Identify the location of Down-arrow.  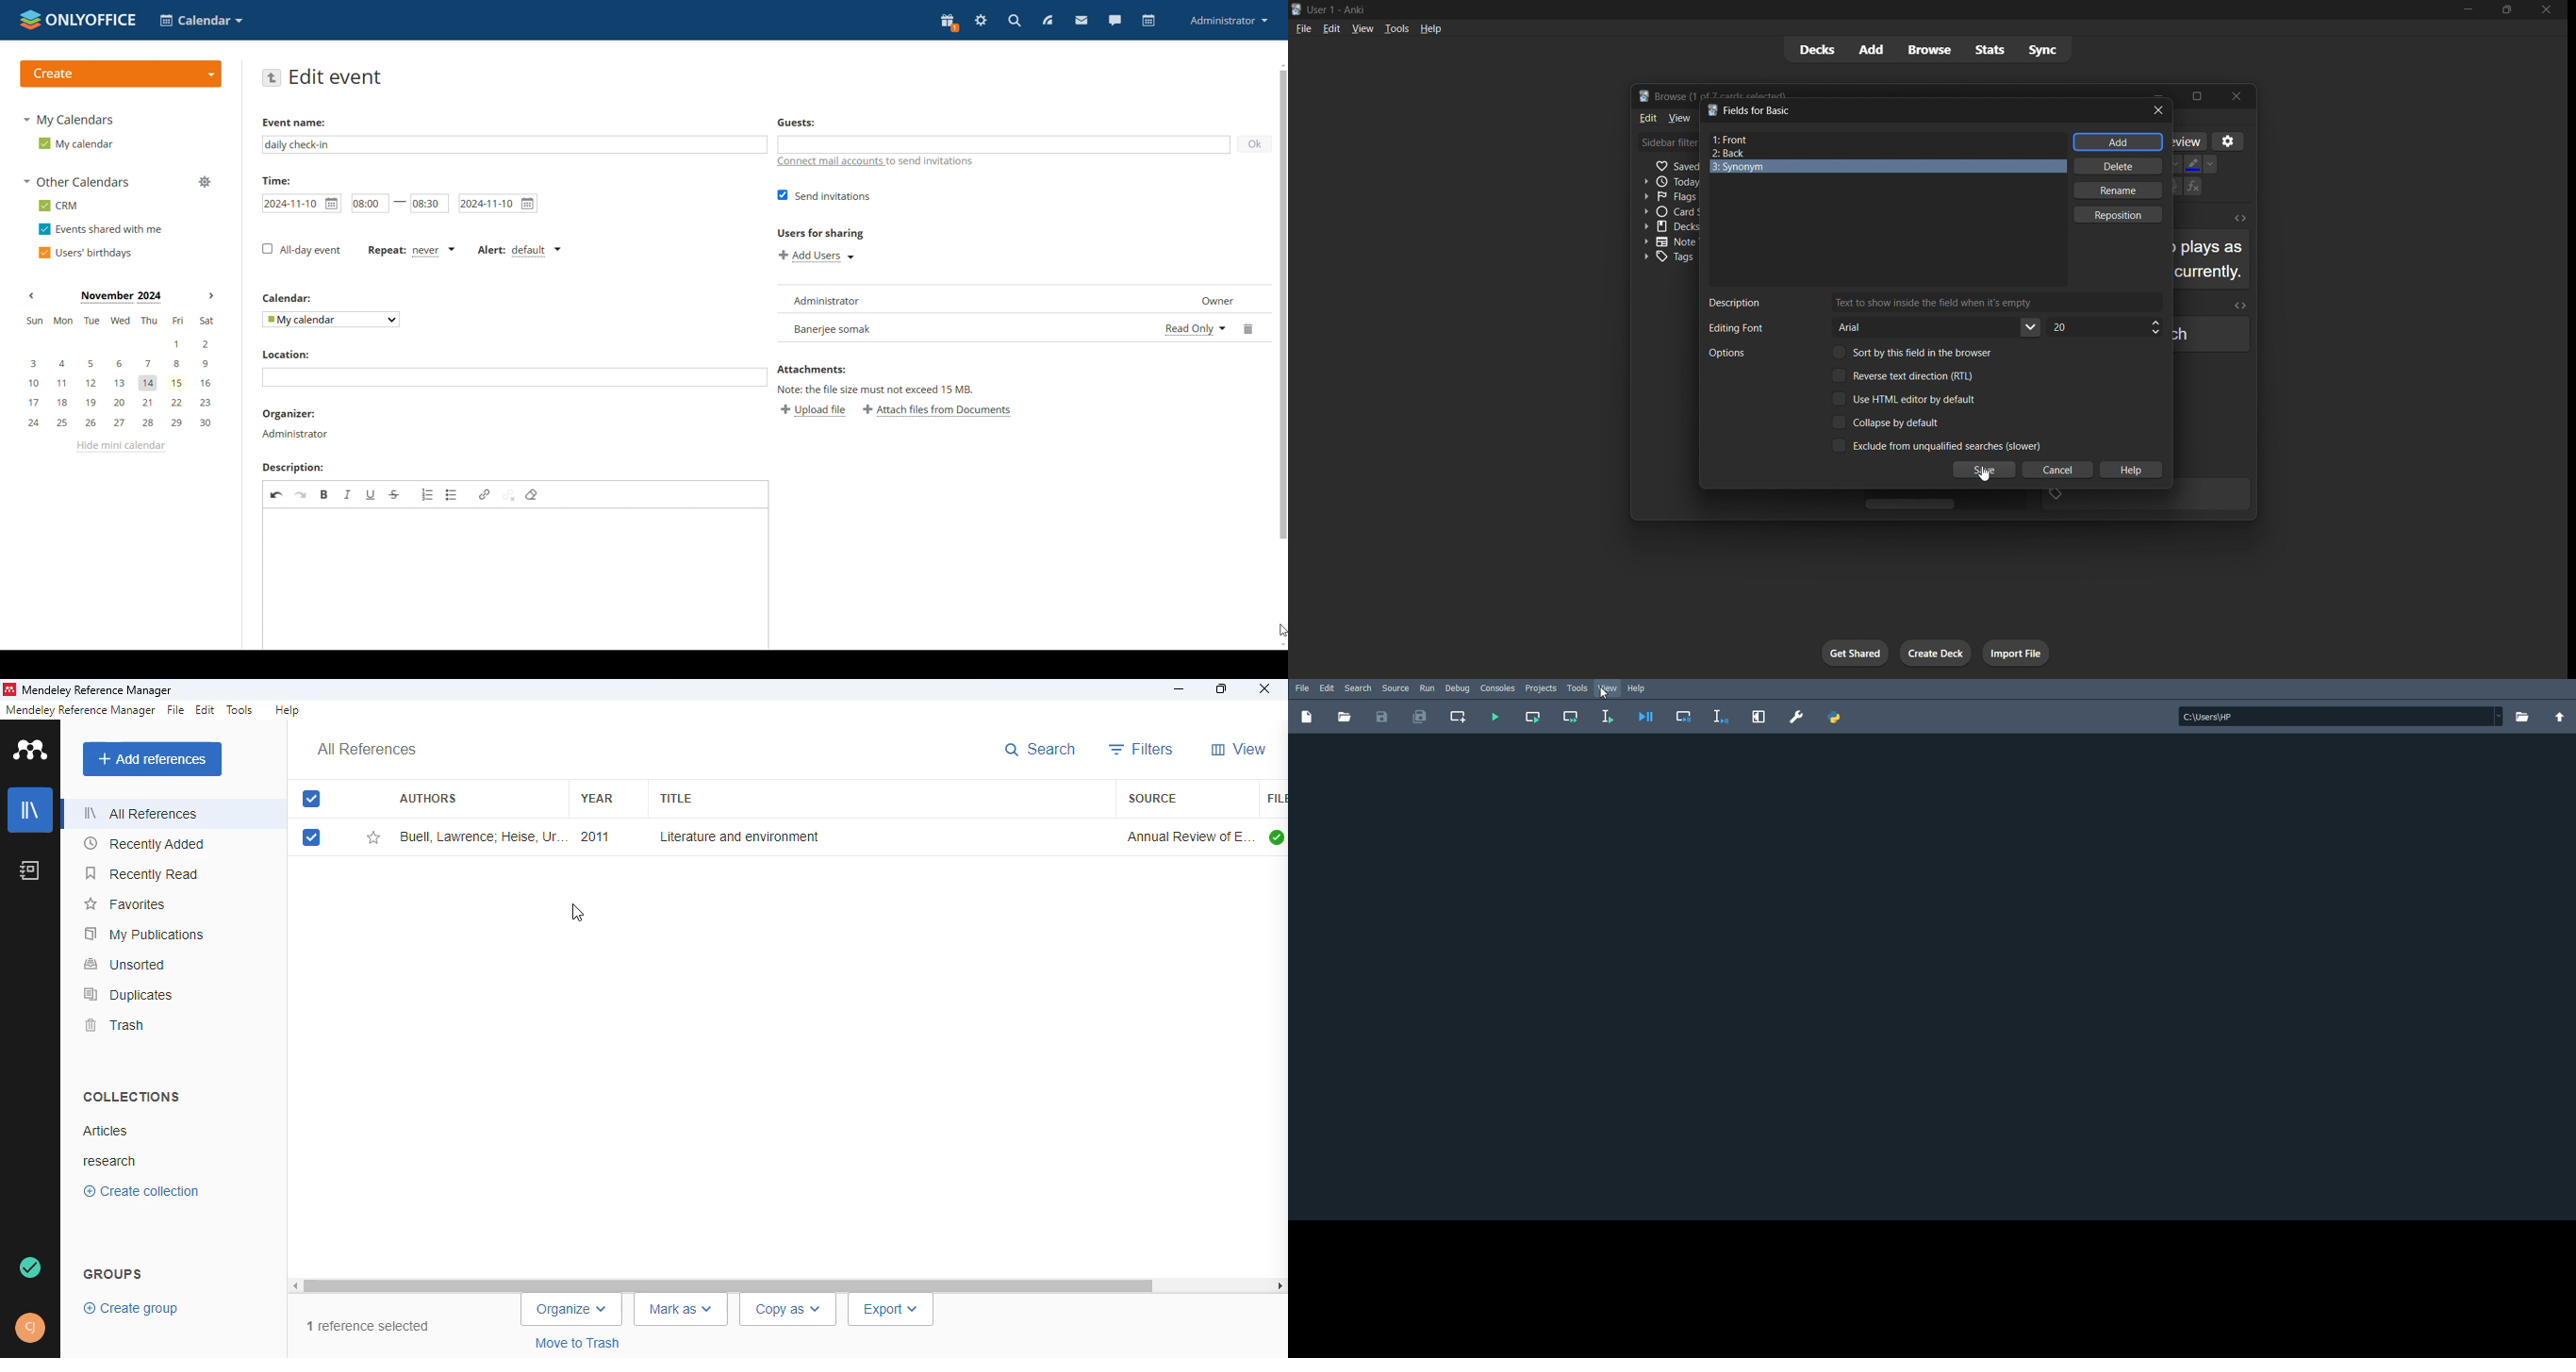
(2214, 163).